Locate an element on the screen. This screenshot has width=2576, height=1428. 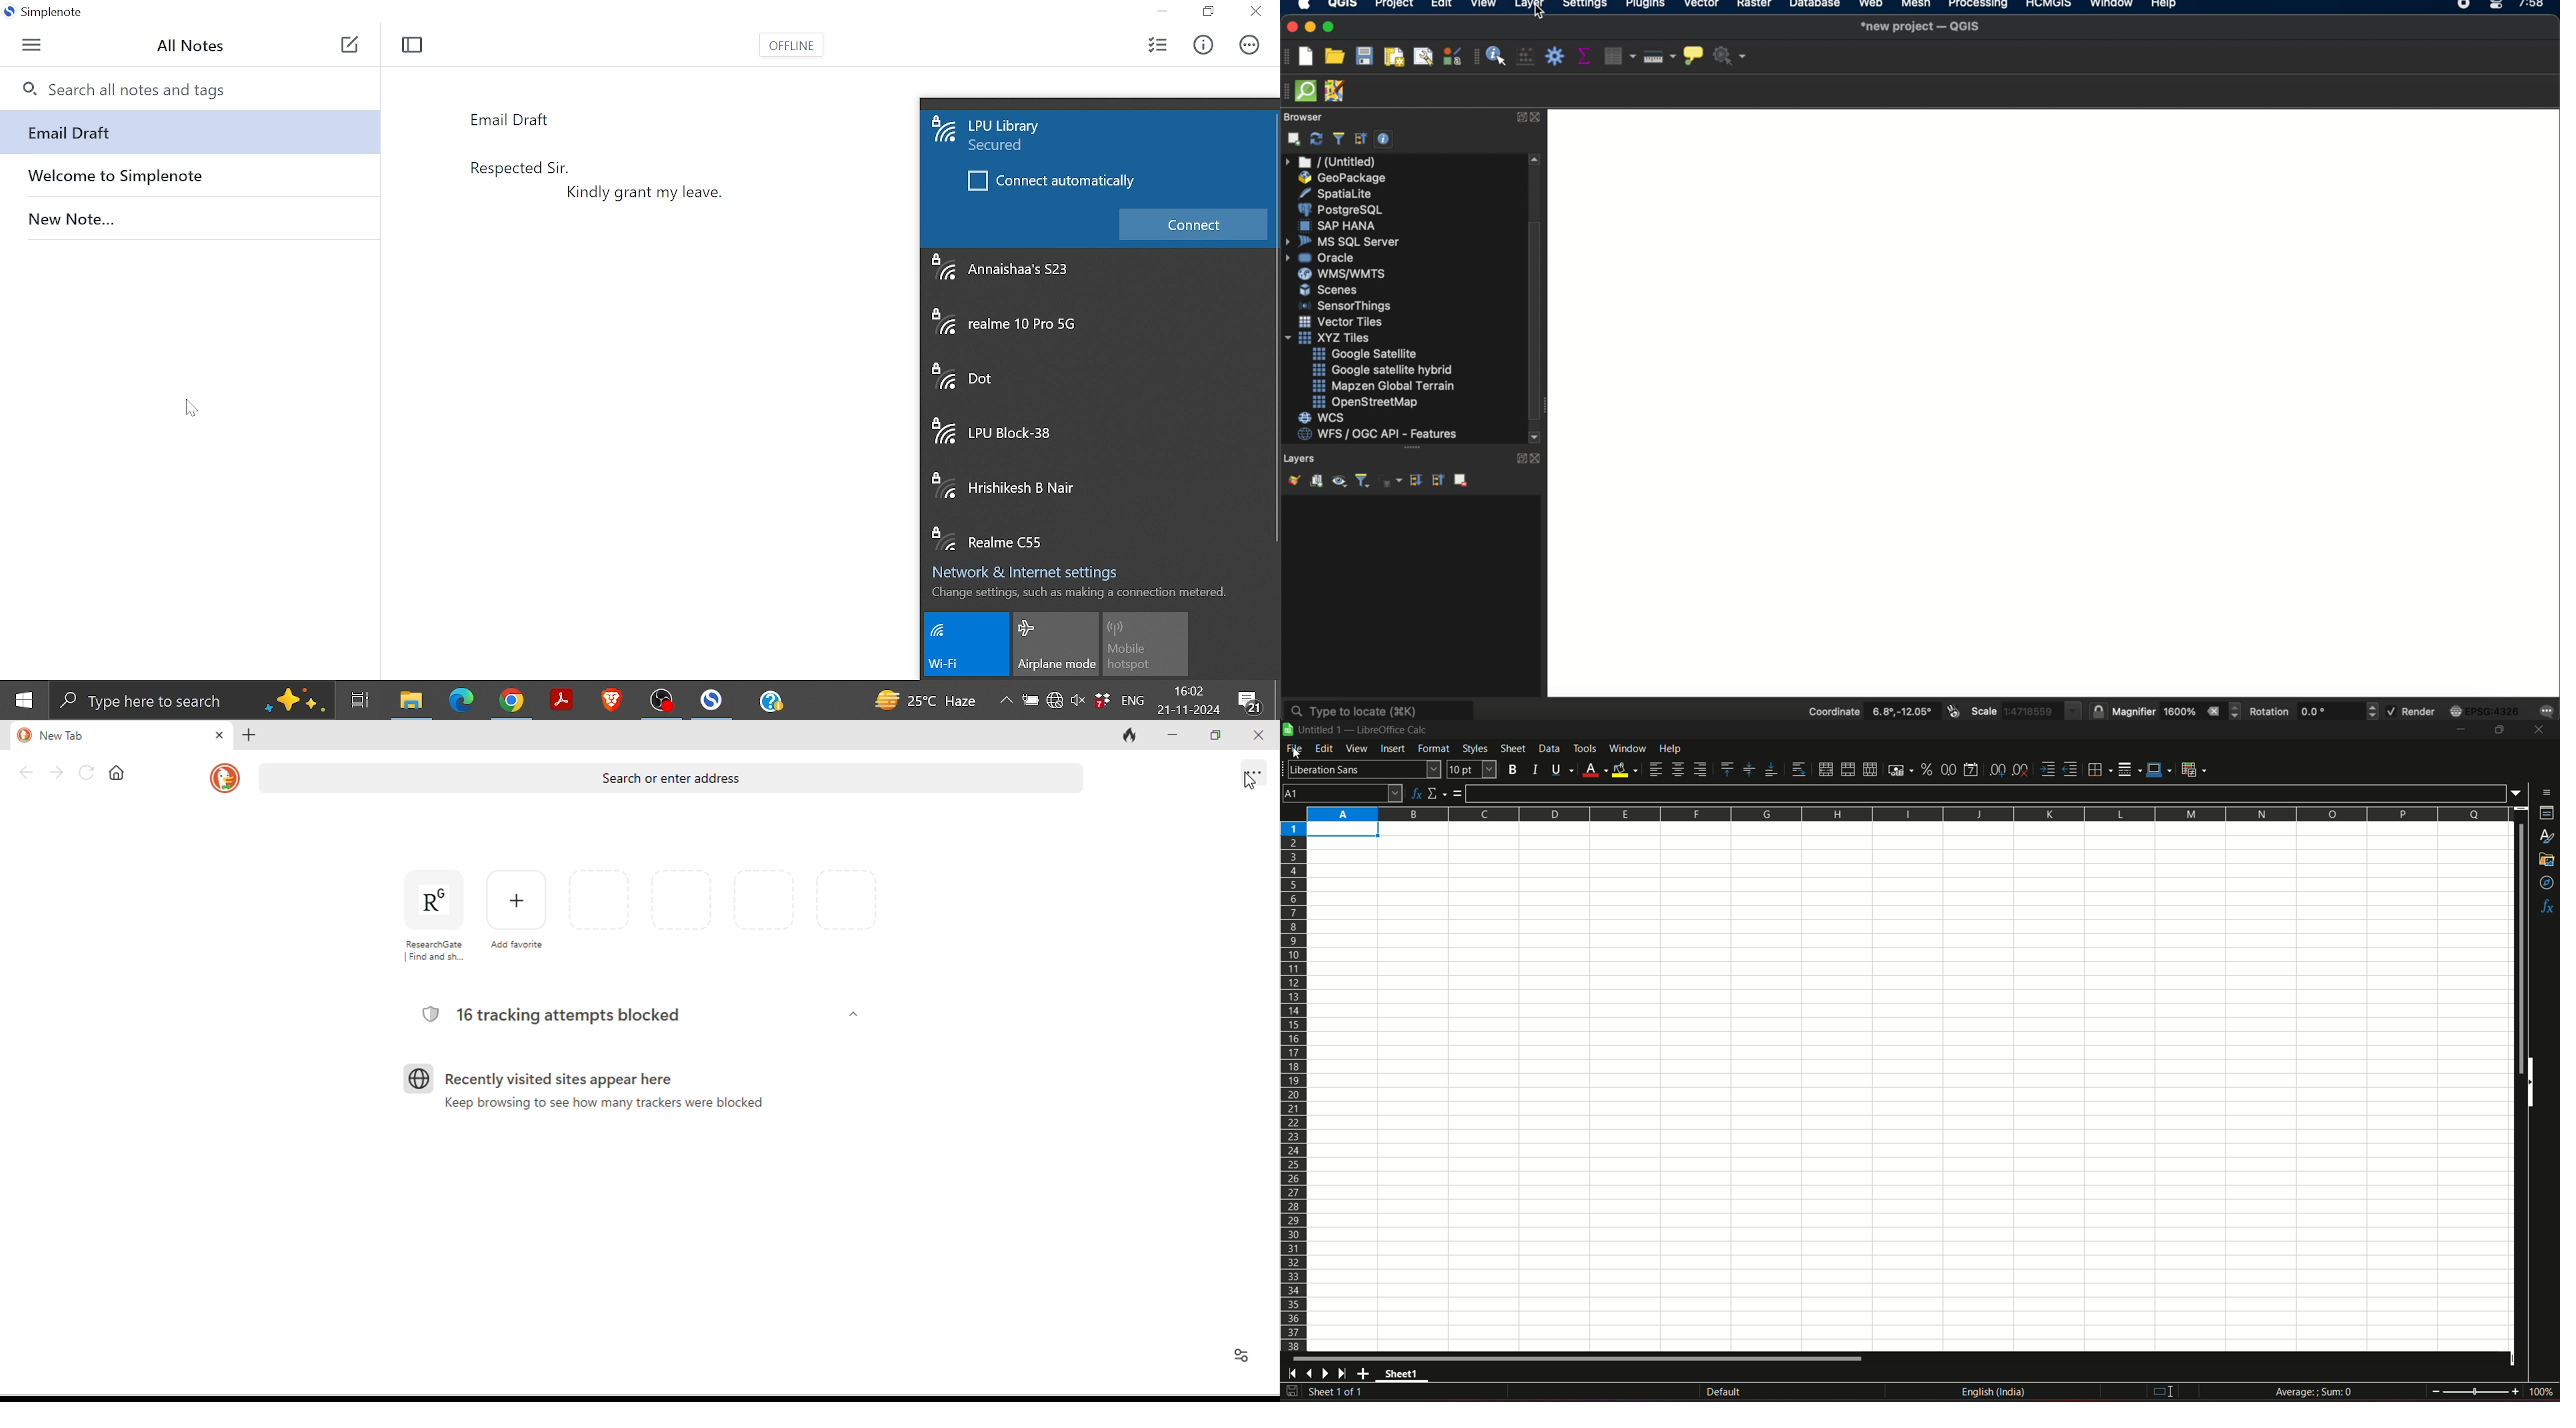
Task view is located at coordinates (359, 698).